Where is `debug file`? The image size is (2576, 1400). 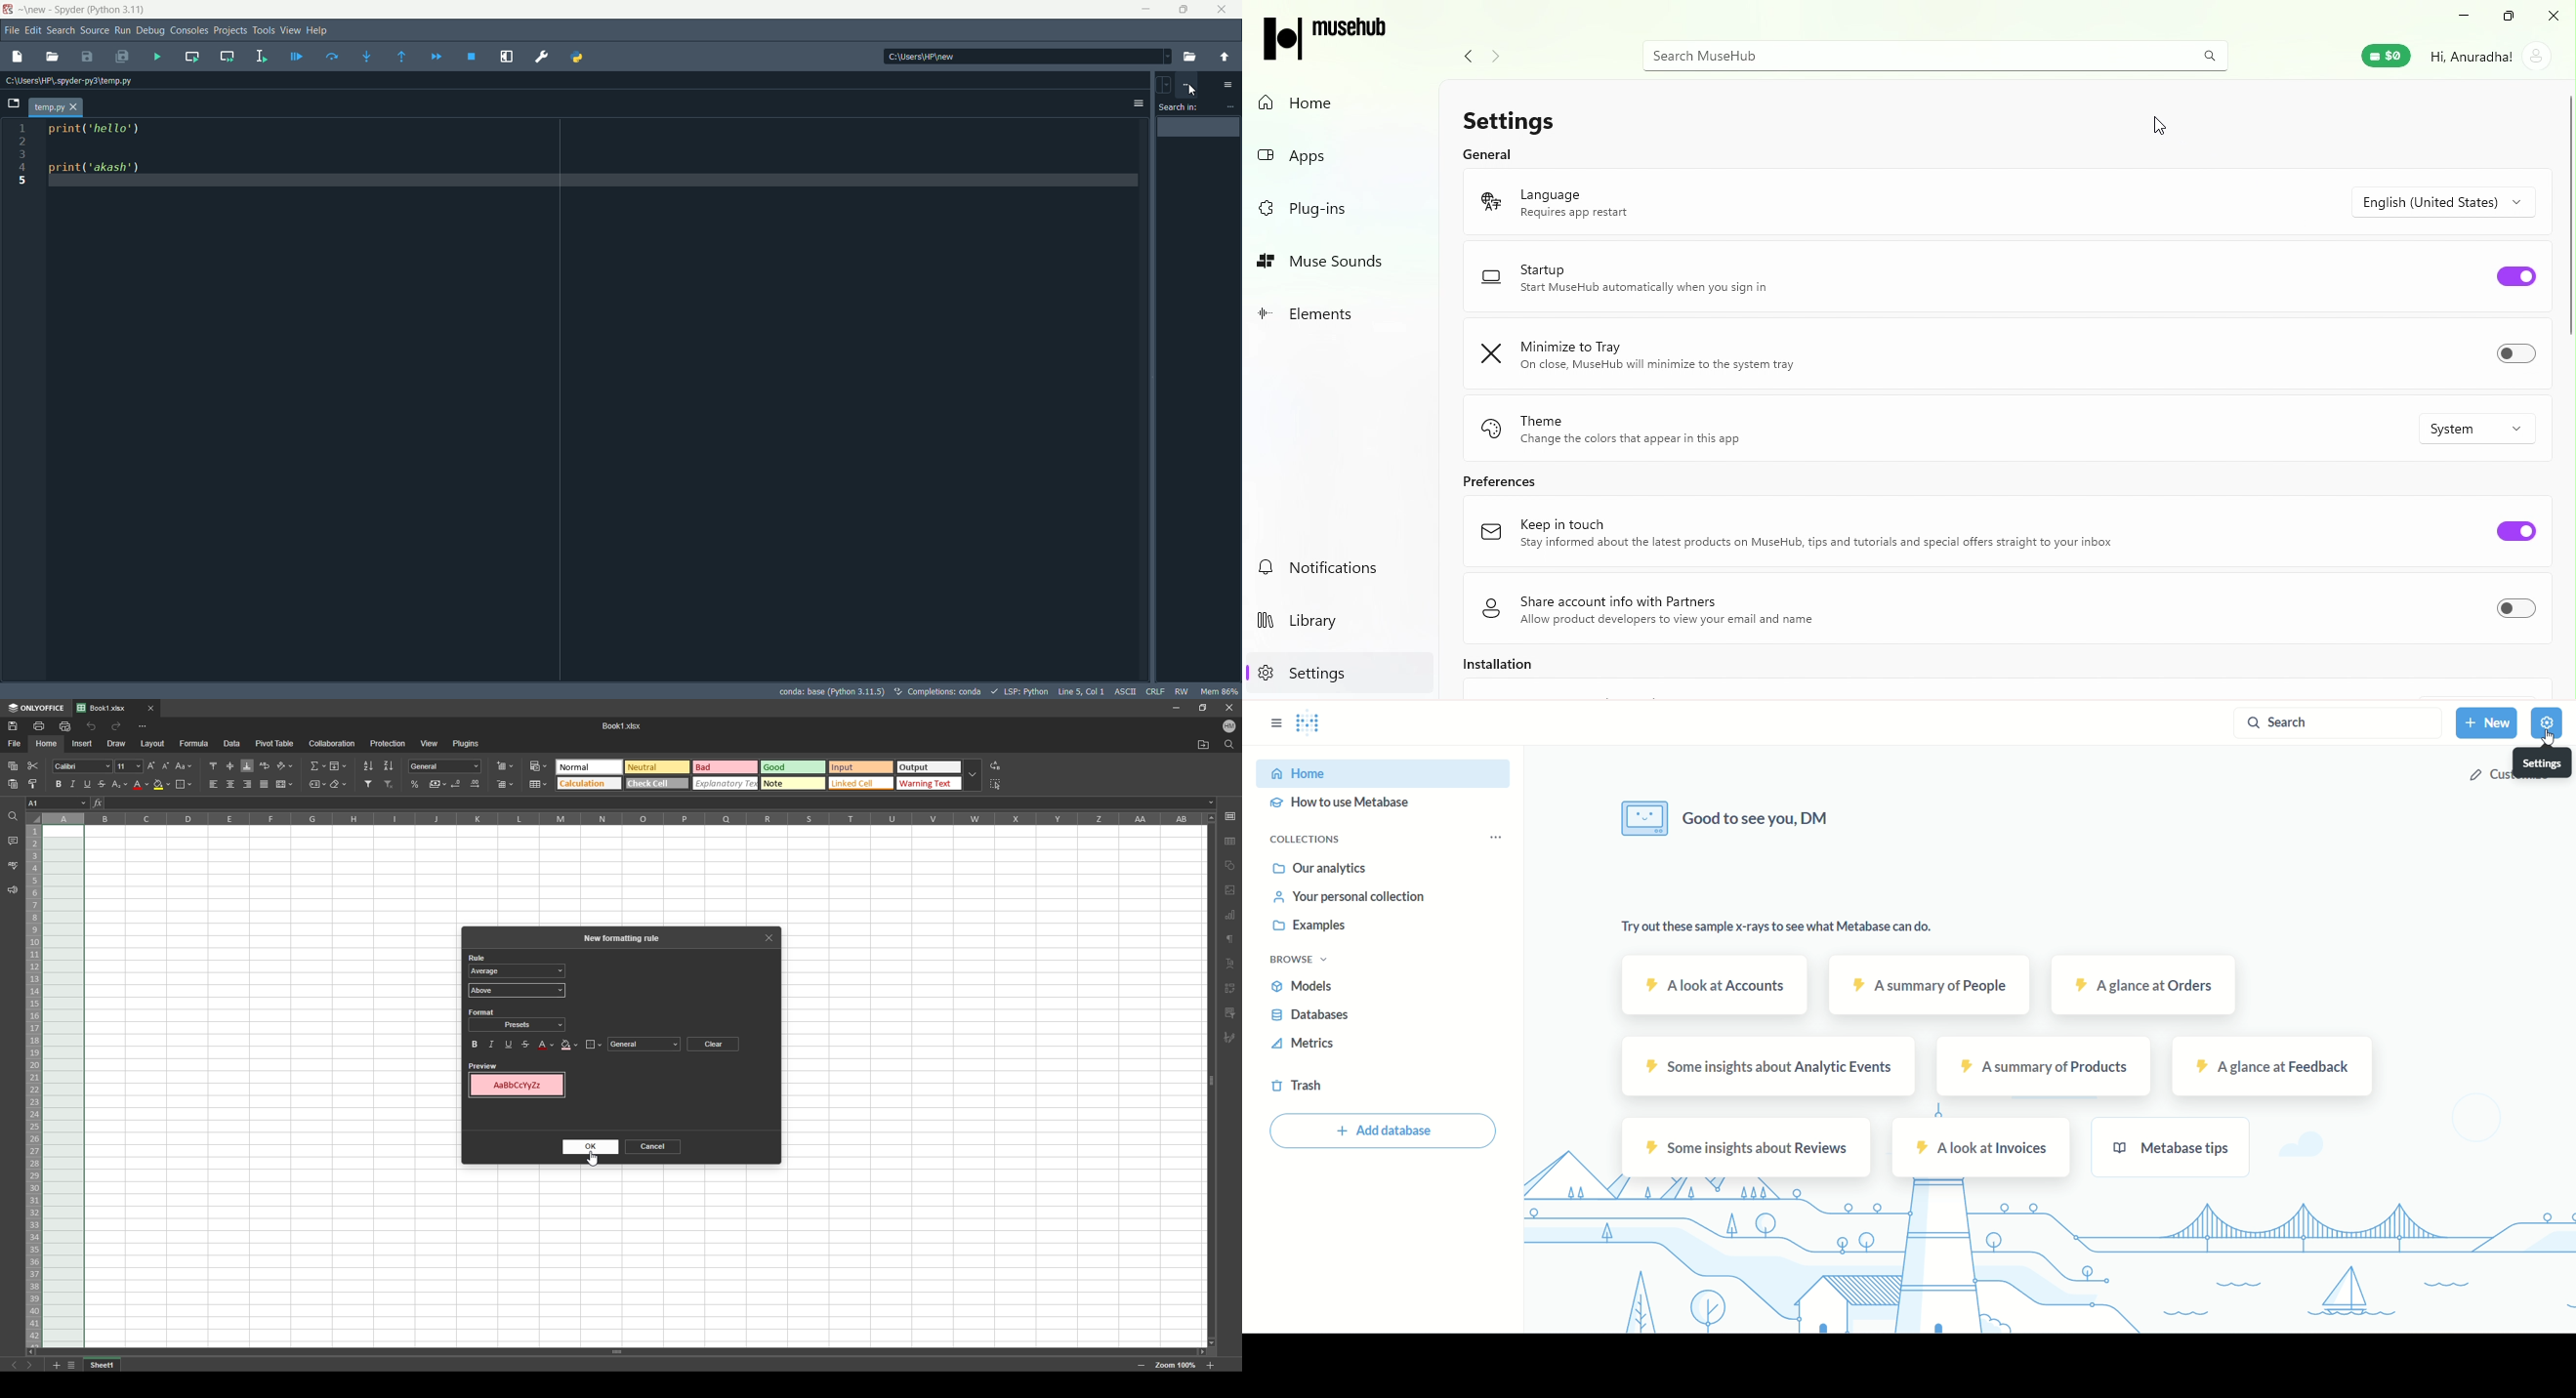 debug file is located at coordinates (297, 55).